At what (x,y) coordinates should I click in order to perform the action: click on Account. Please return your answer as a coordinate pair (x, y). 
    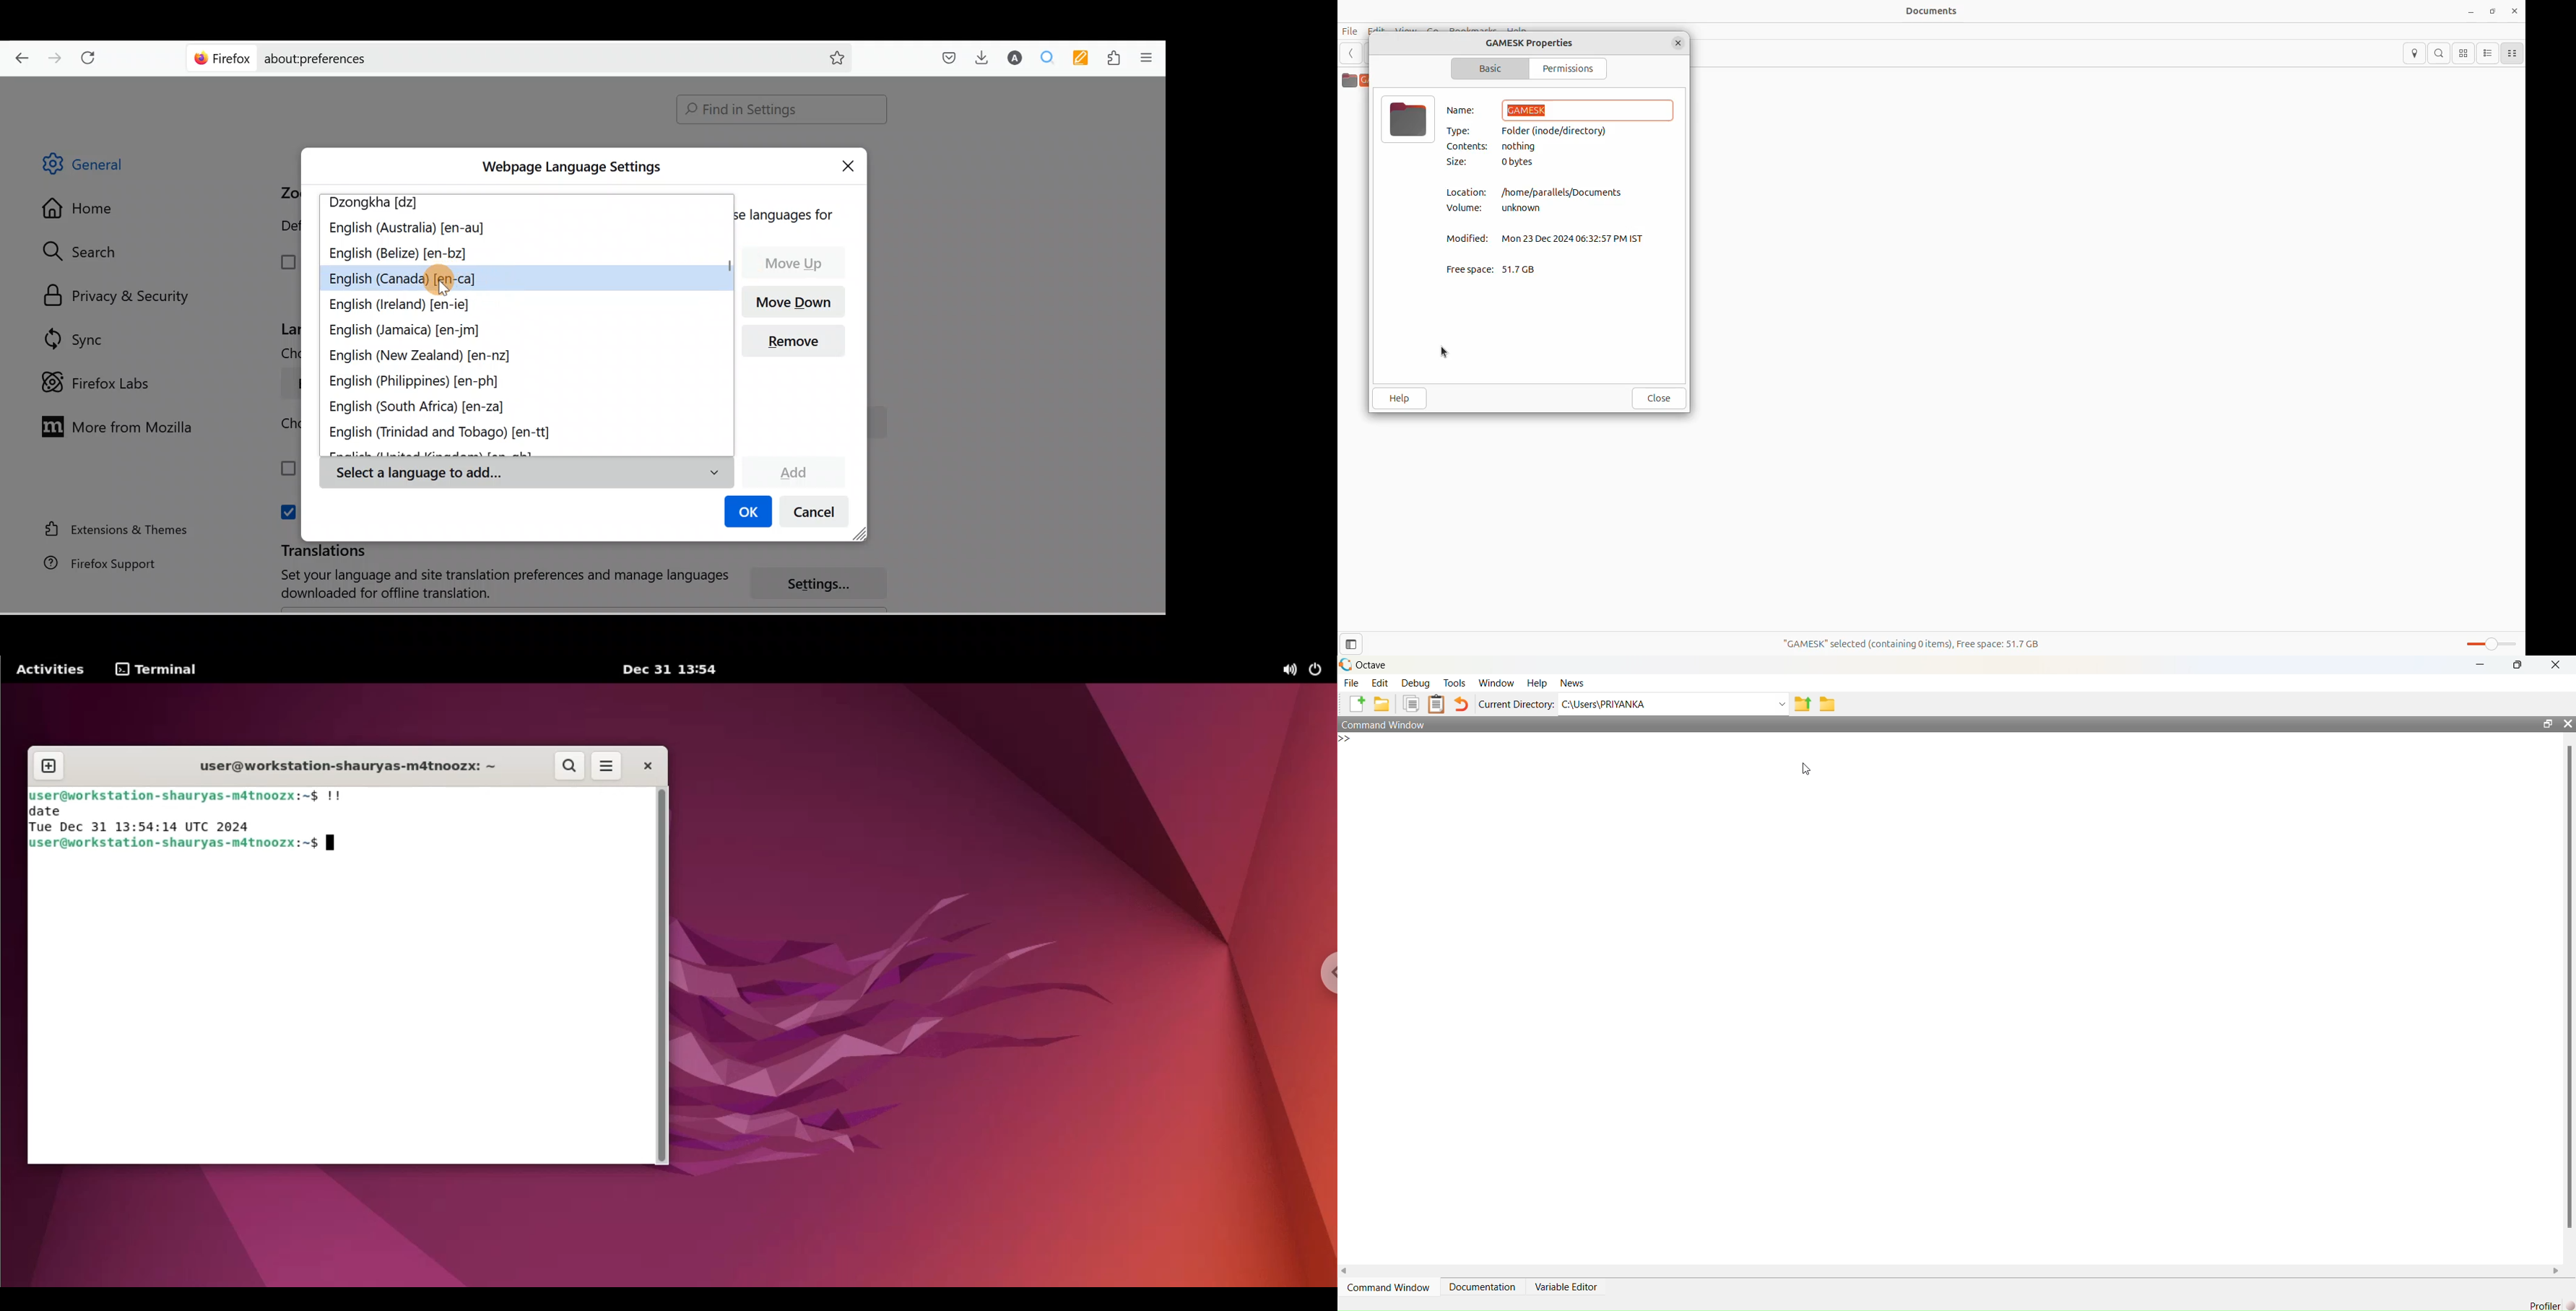
    Looking at the image, I should click on (1012, 58).